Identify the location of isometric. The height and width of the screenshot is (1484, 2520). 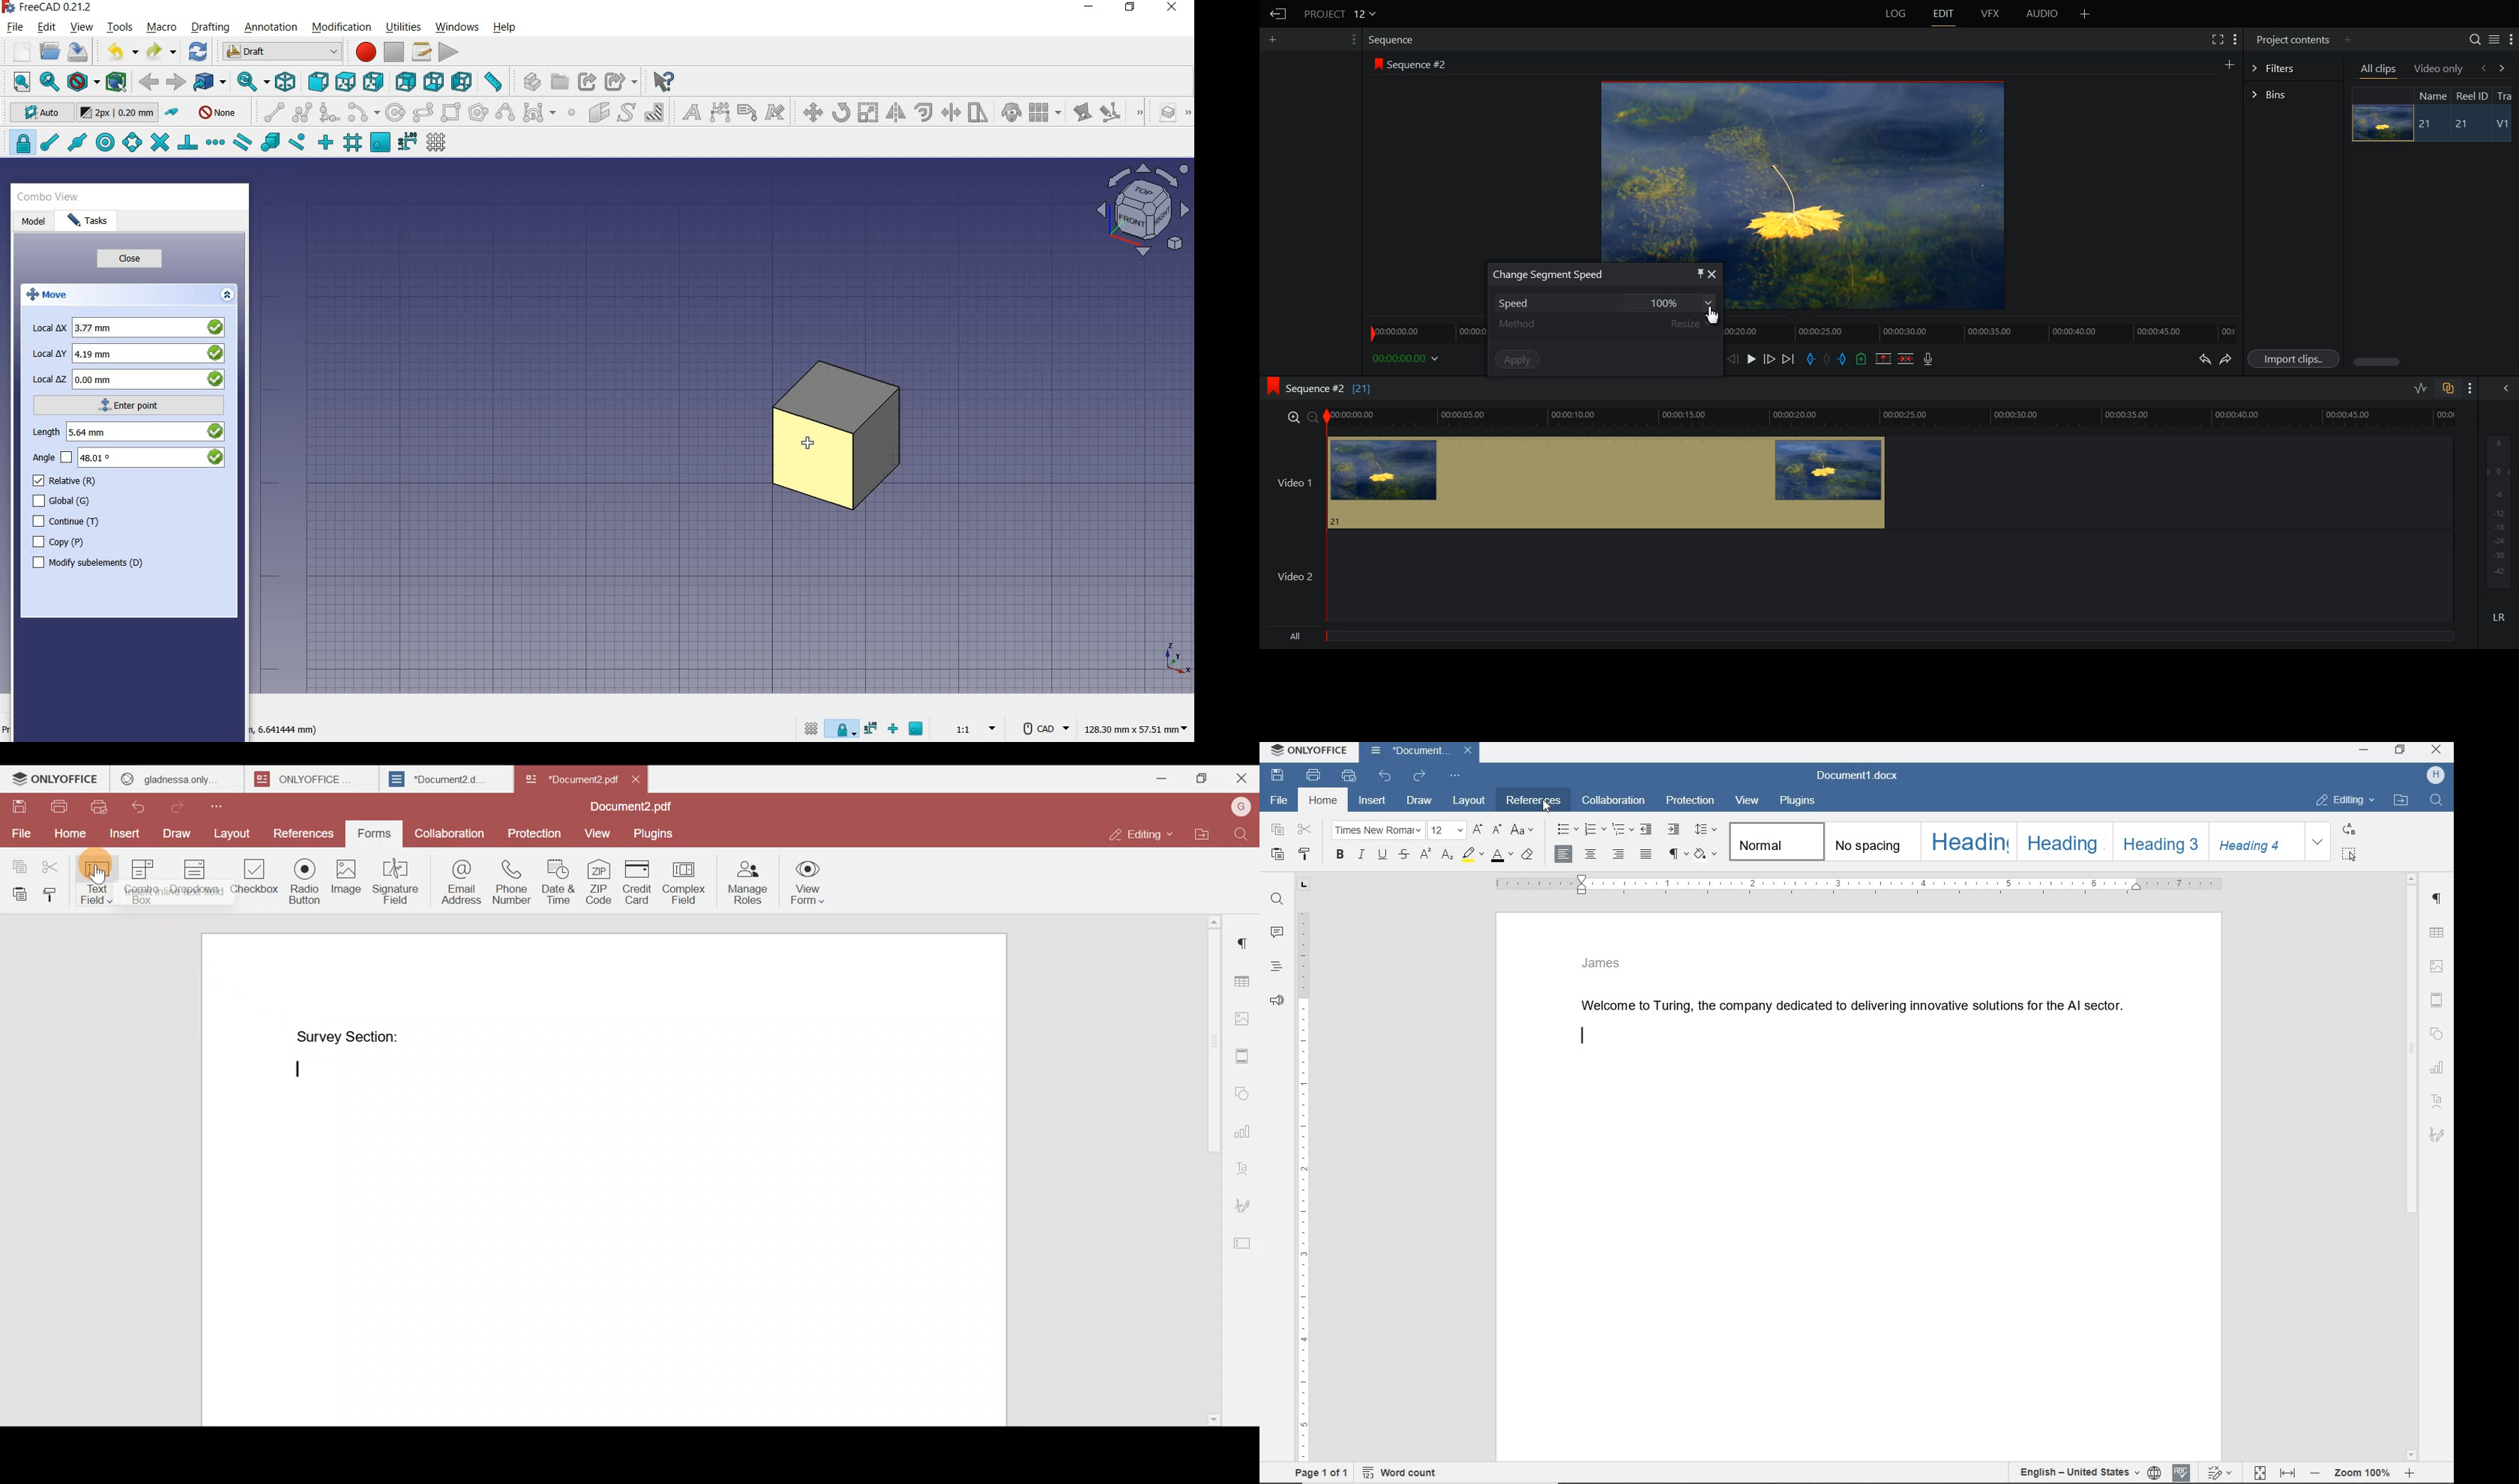
(286, 82).